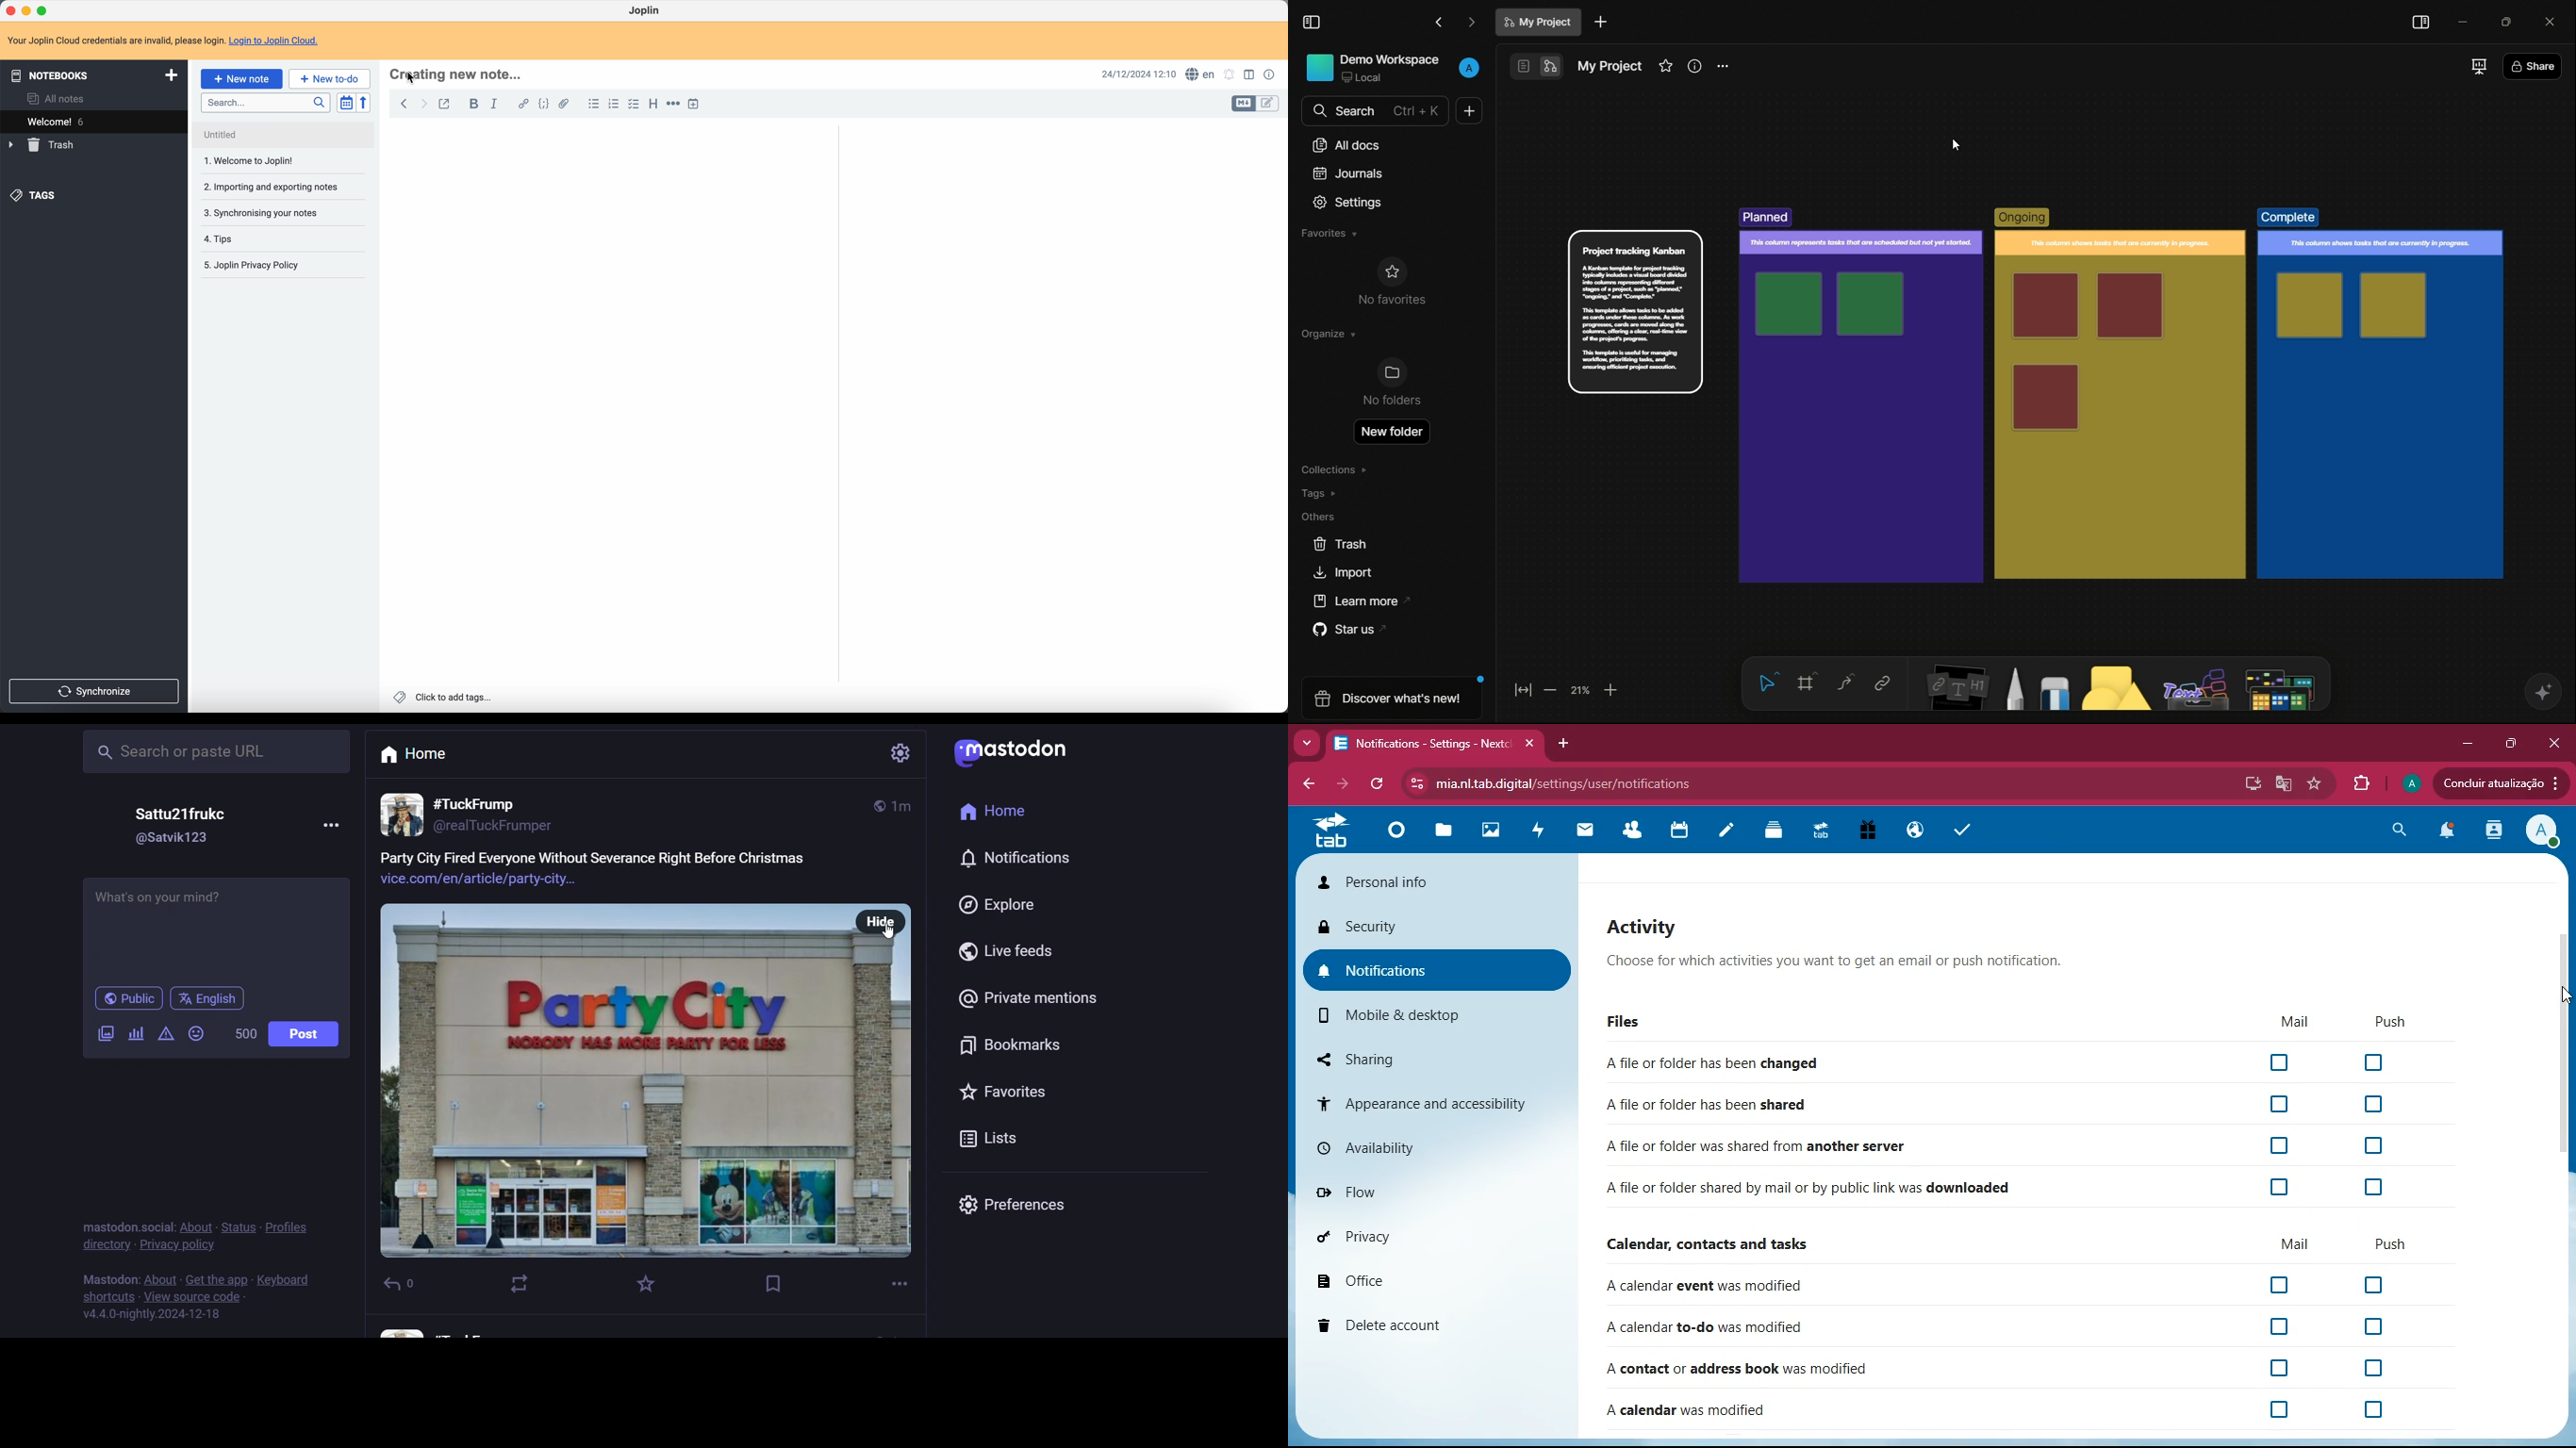 This screenshot has width=2576, height=1456. I want to click on toggle sidebar, so click(2420, 22).